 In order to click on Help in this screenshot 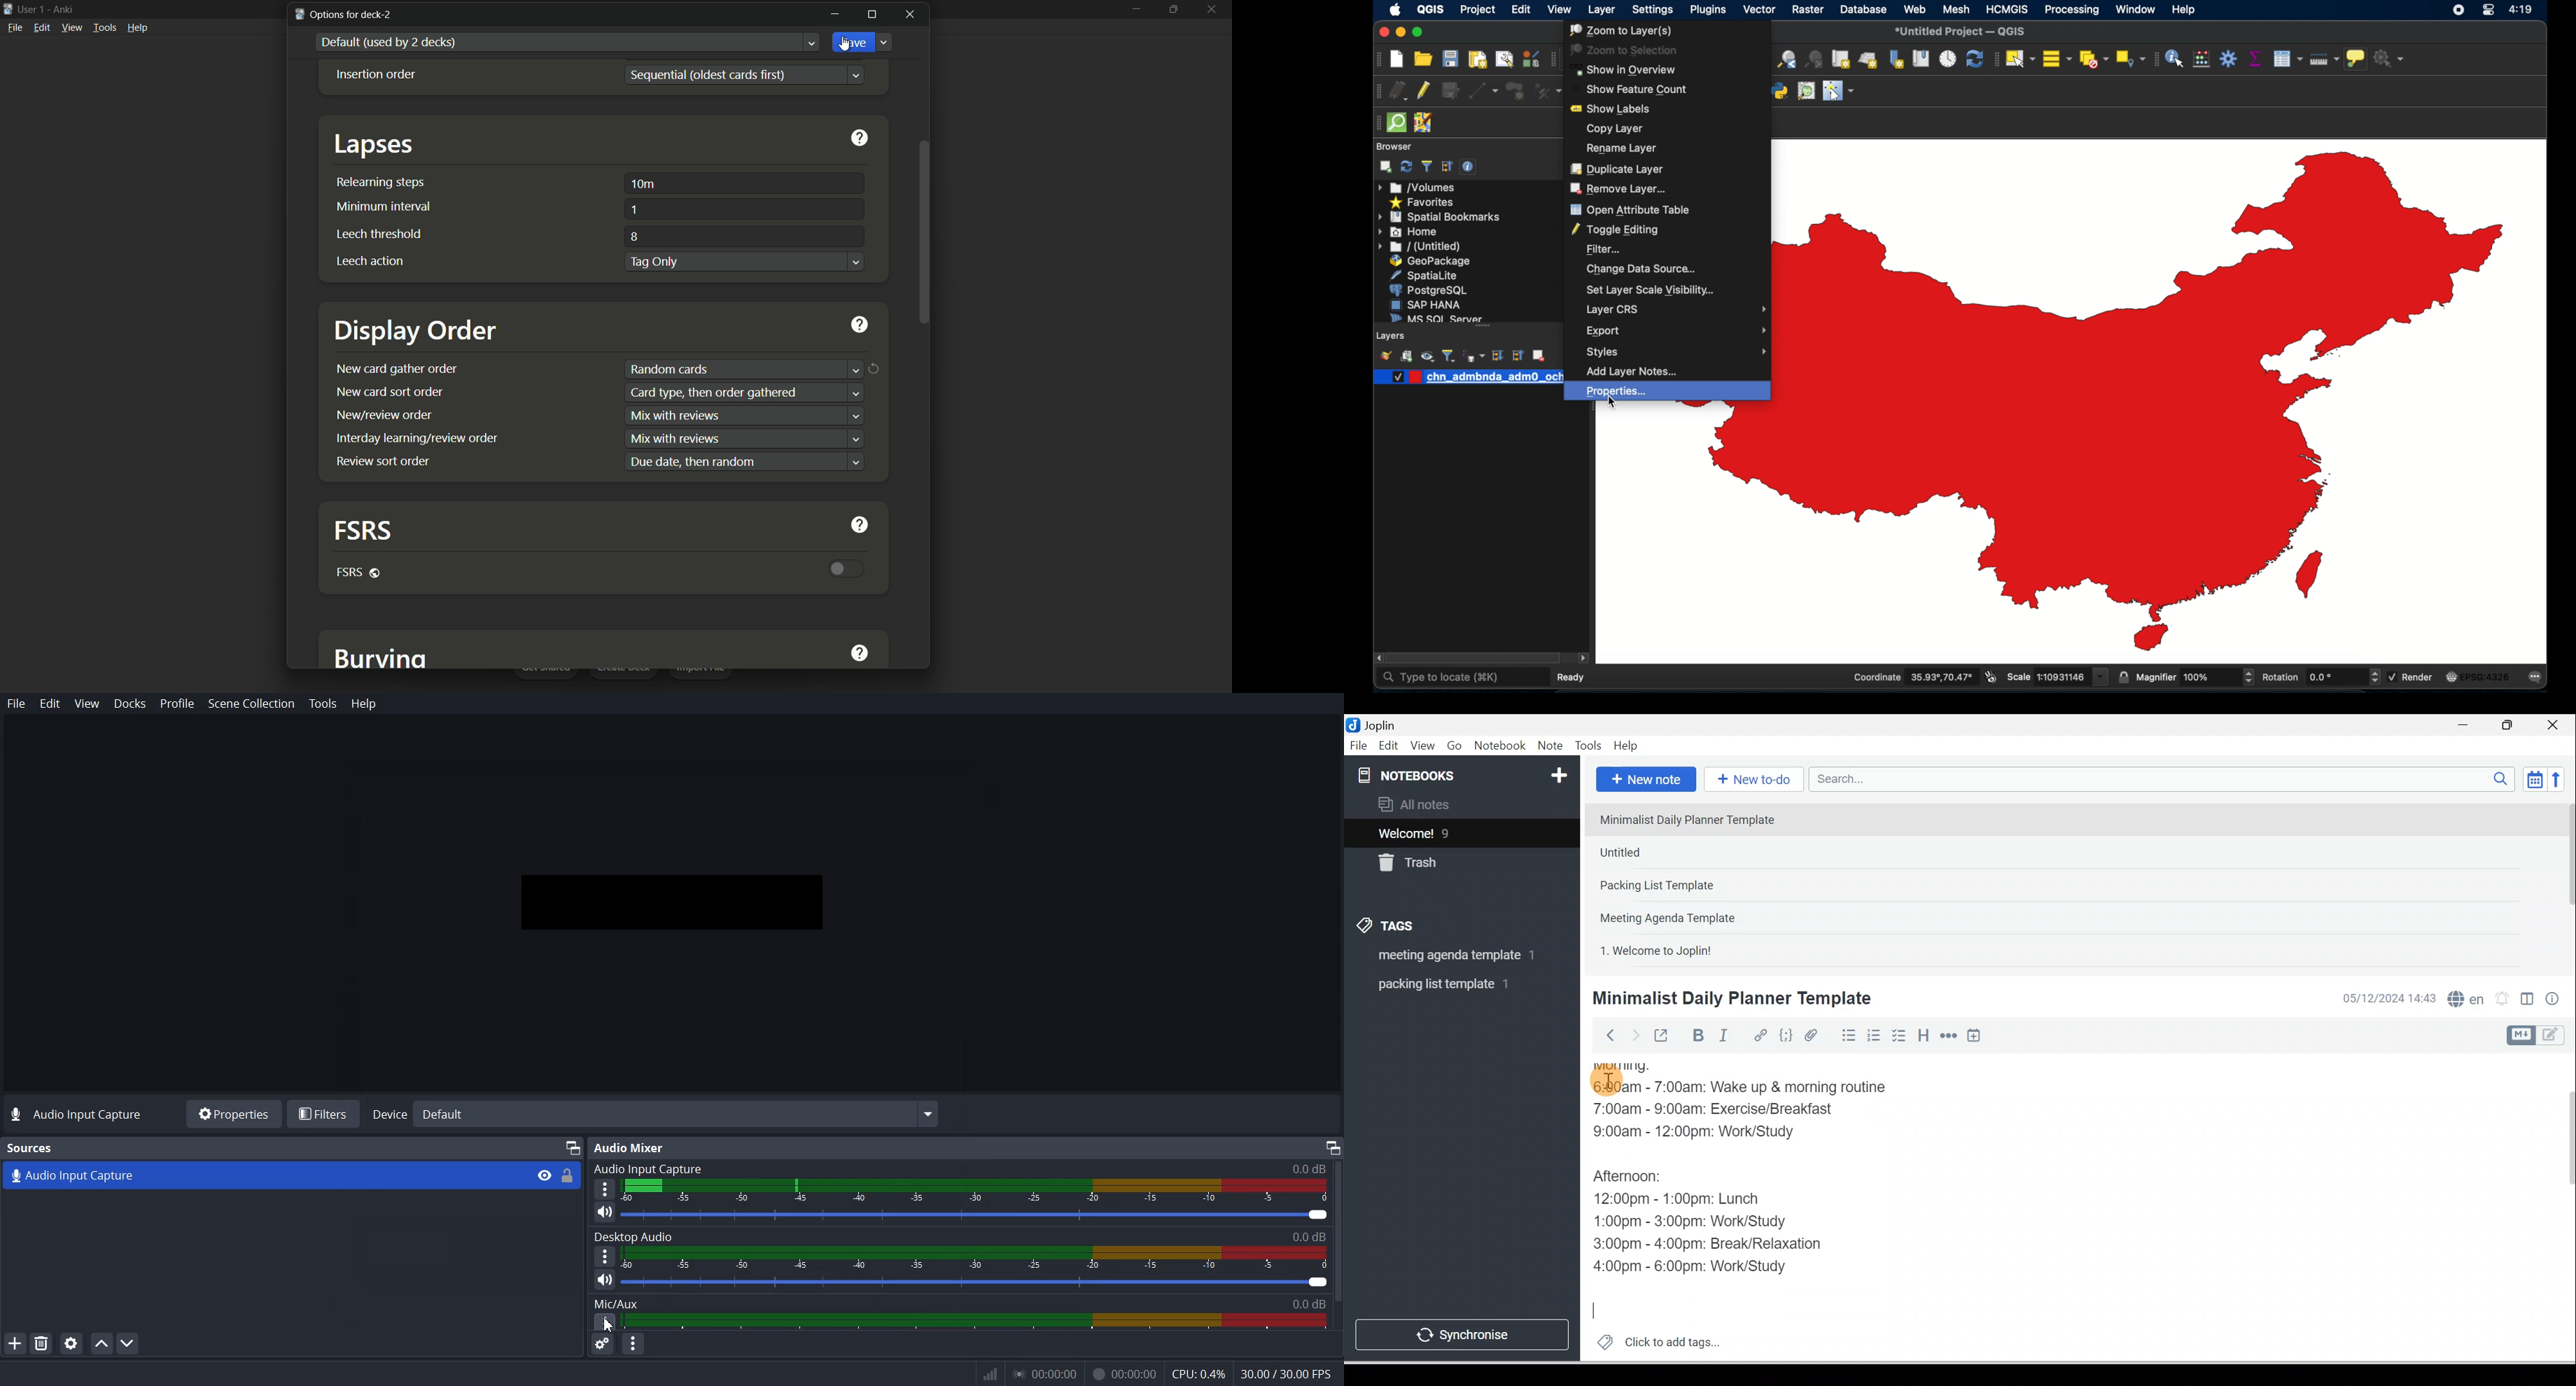, I will do `click(1626, 746)`.